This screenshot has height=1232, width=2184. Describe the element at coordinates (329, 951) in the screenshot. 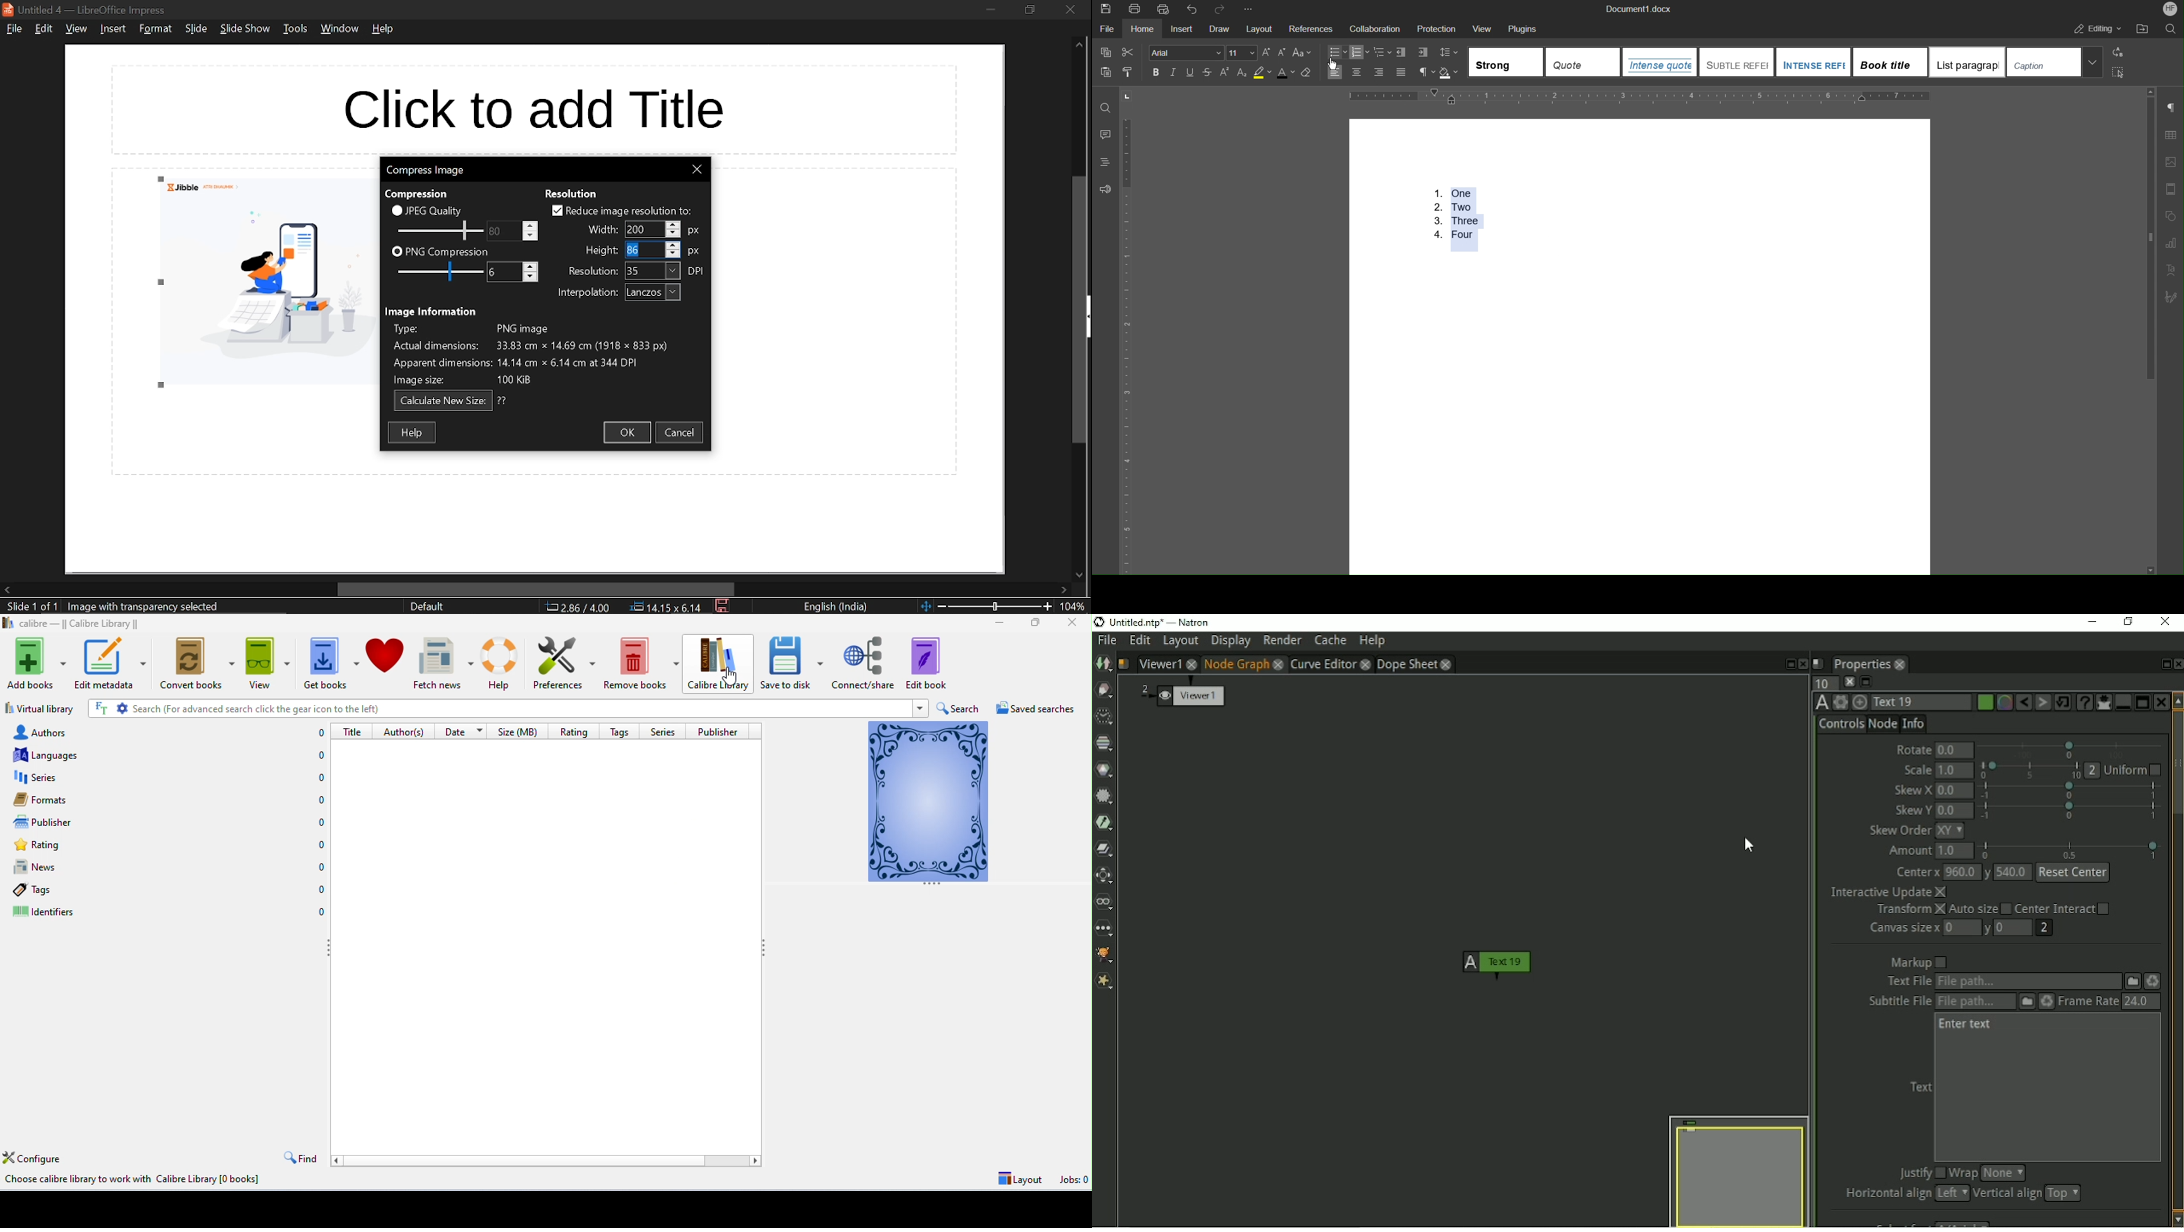

I see `drag to expand or collapse` at that location.